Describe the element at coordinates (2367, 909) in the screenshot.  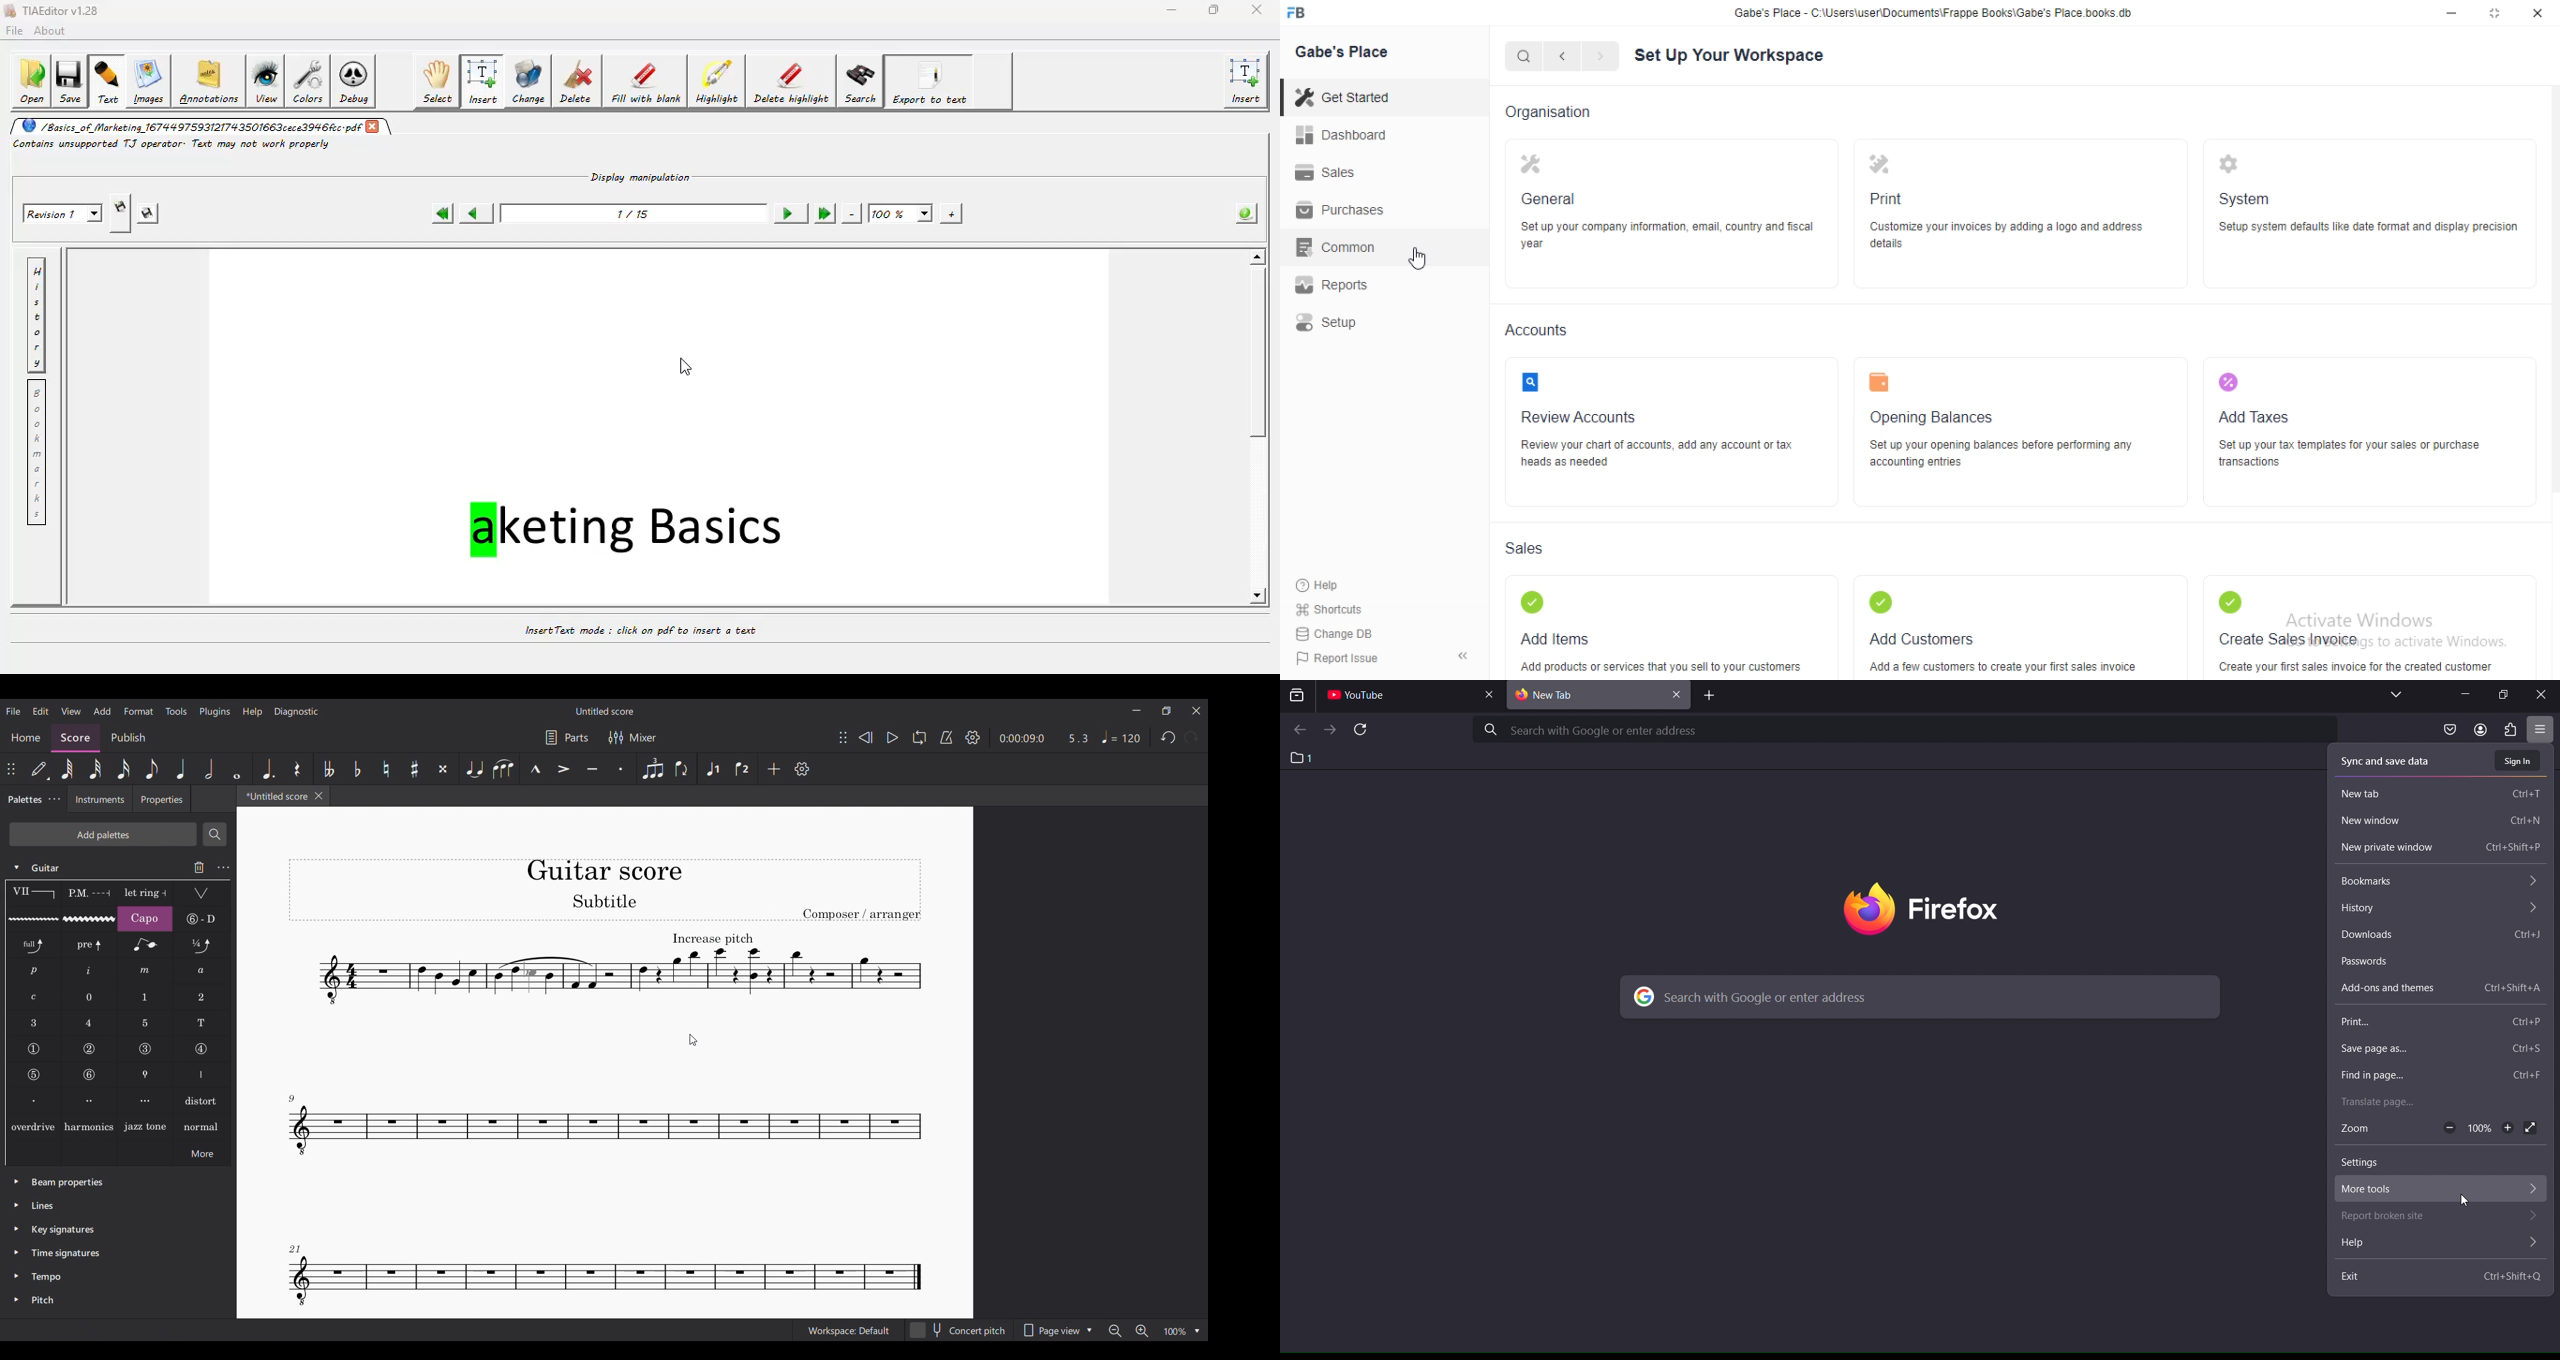
I see `history` at that location.